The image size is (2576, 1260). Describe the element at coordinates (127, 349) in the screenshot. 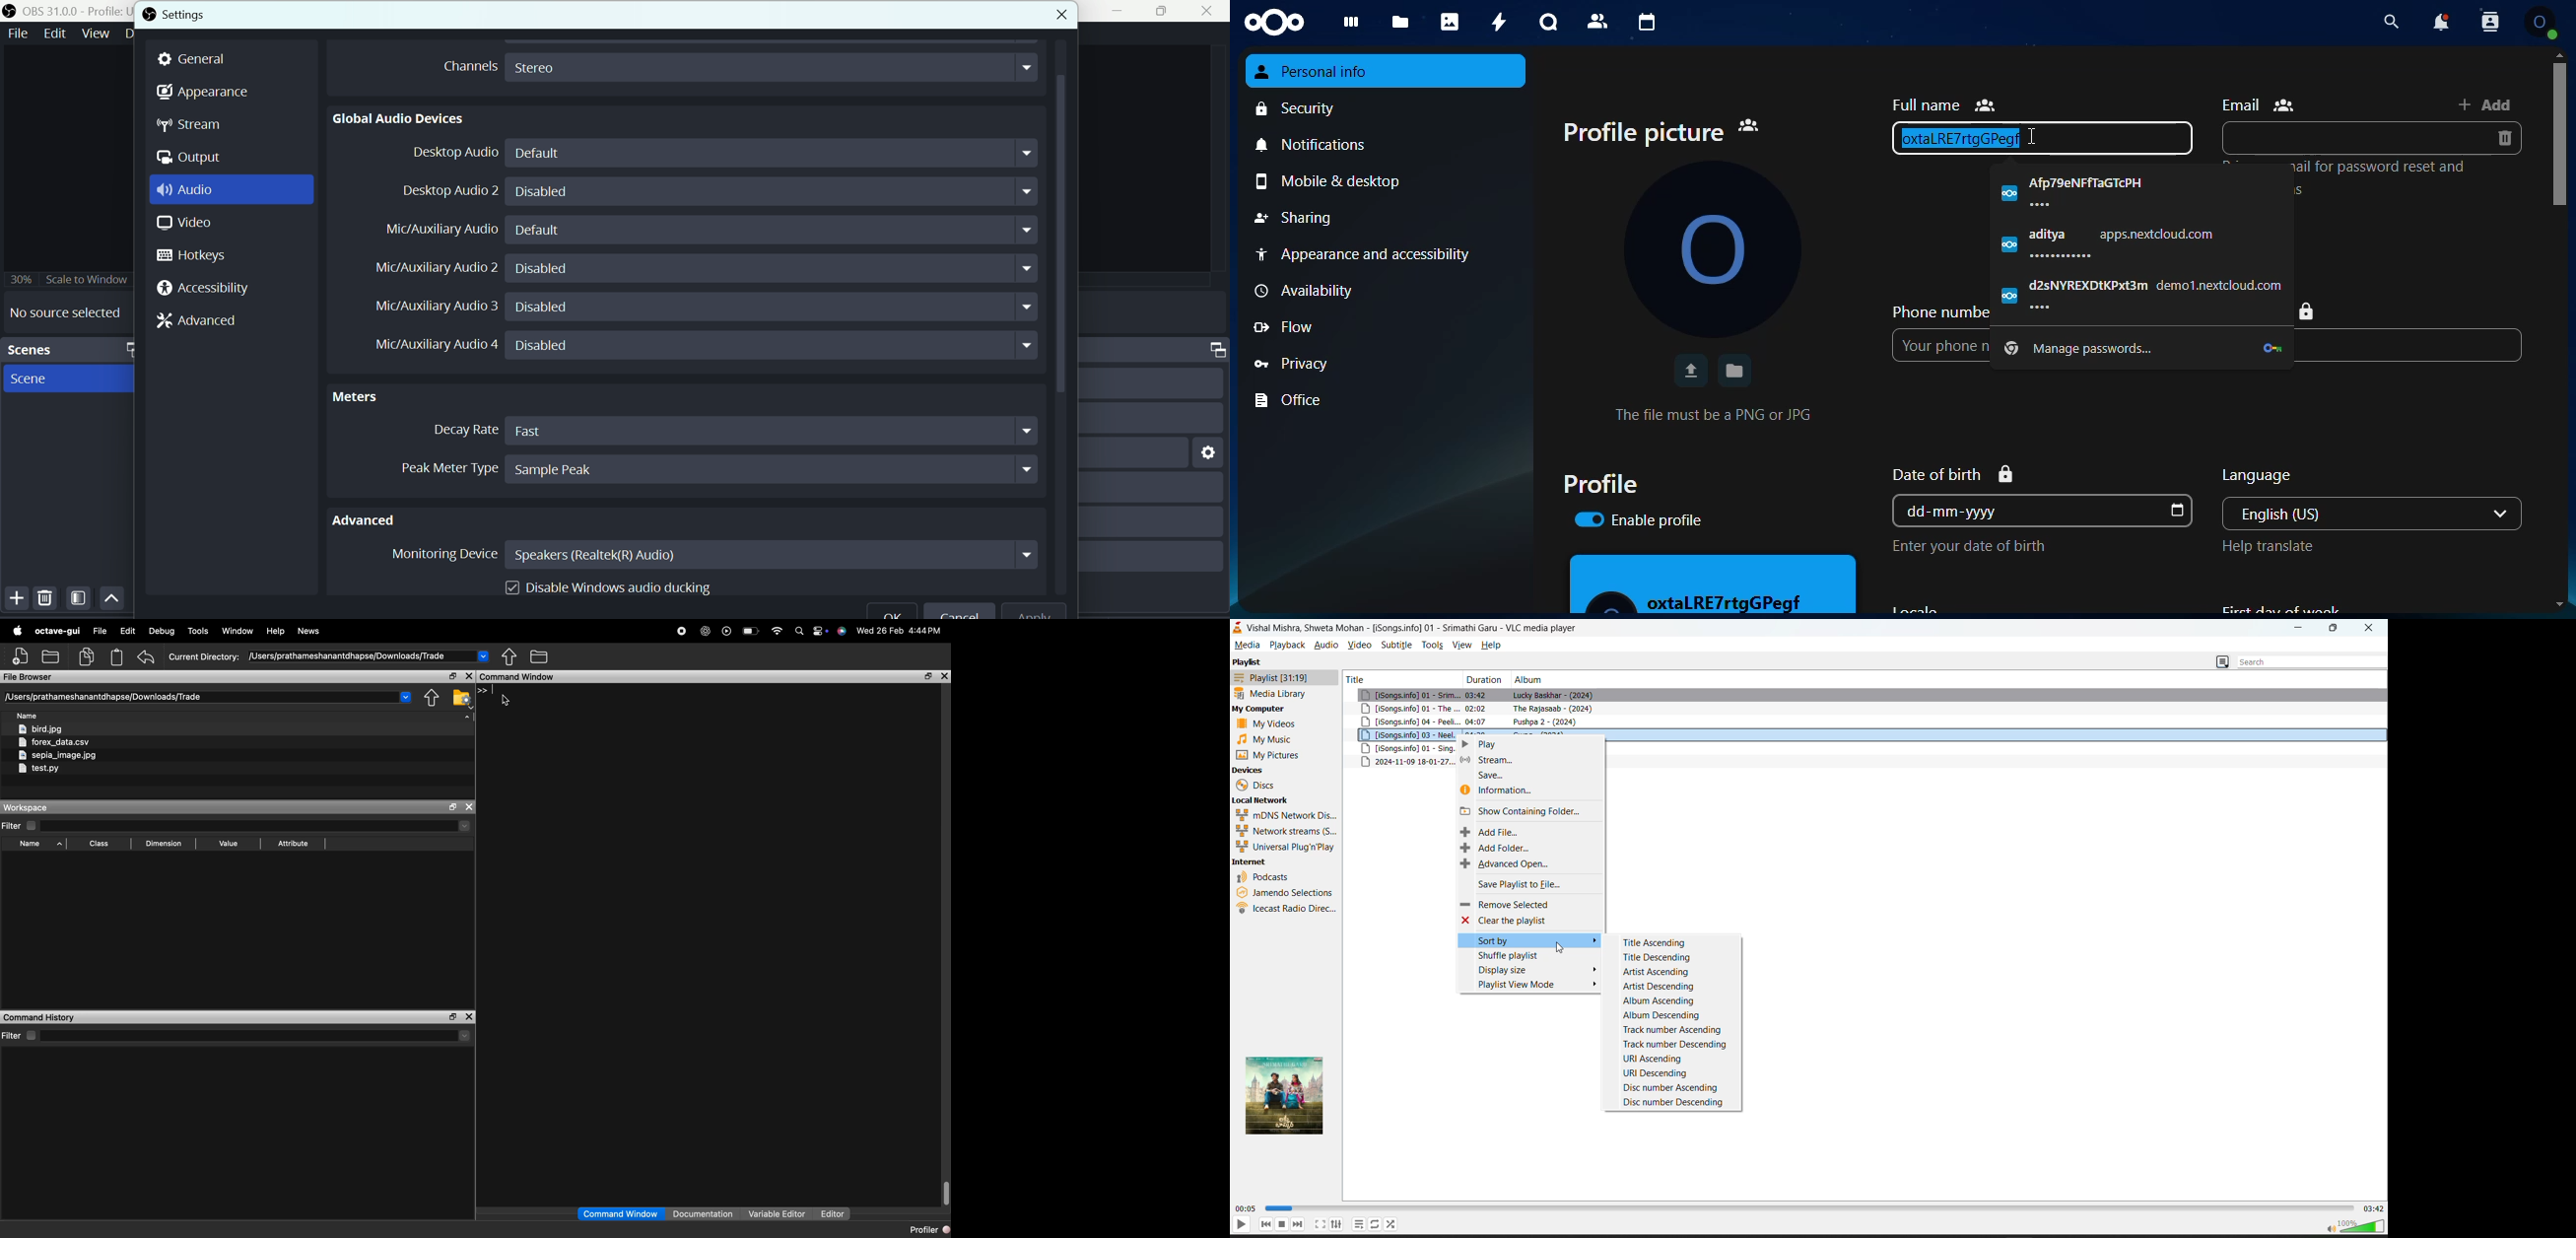

I see `maximize` at that location.